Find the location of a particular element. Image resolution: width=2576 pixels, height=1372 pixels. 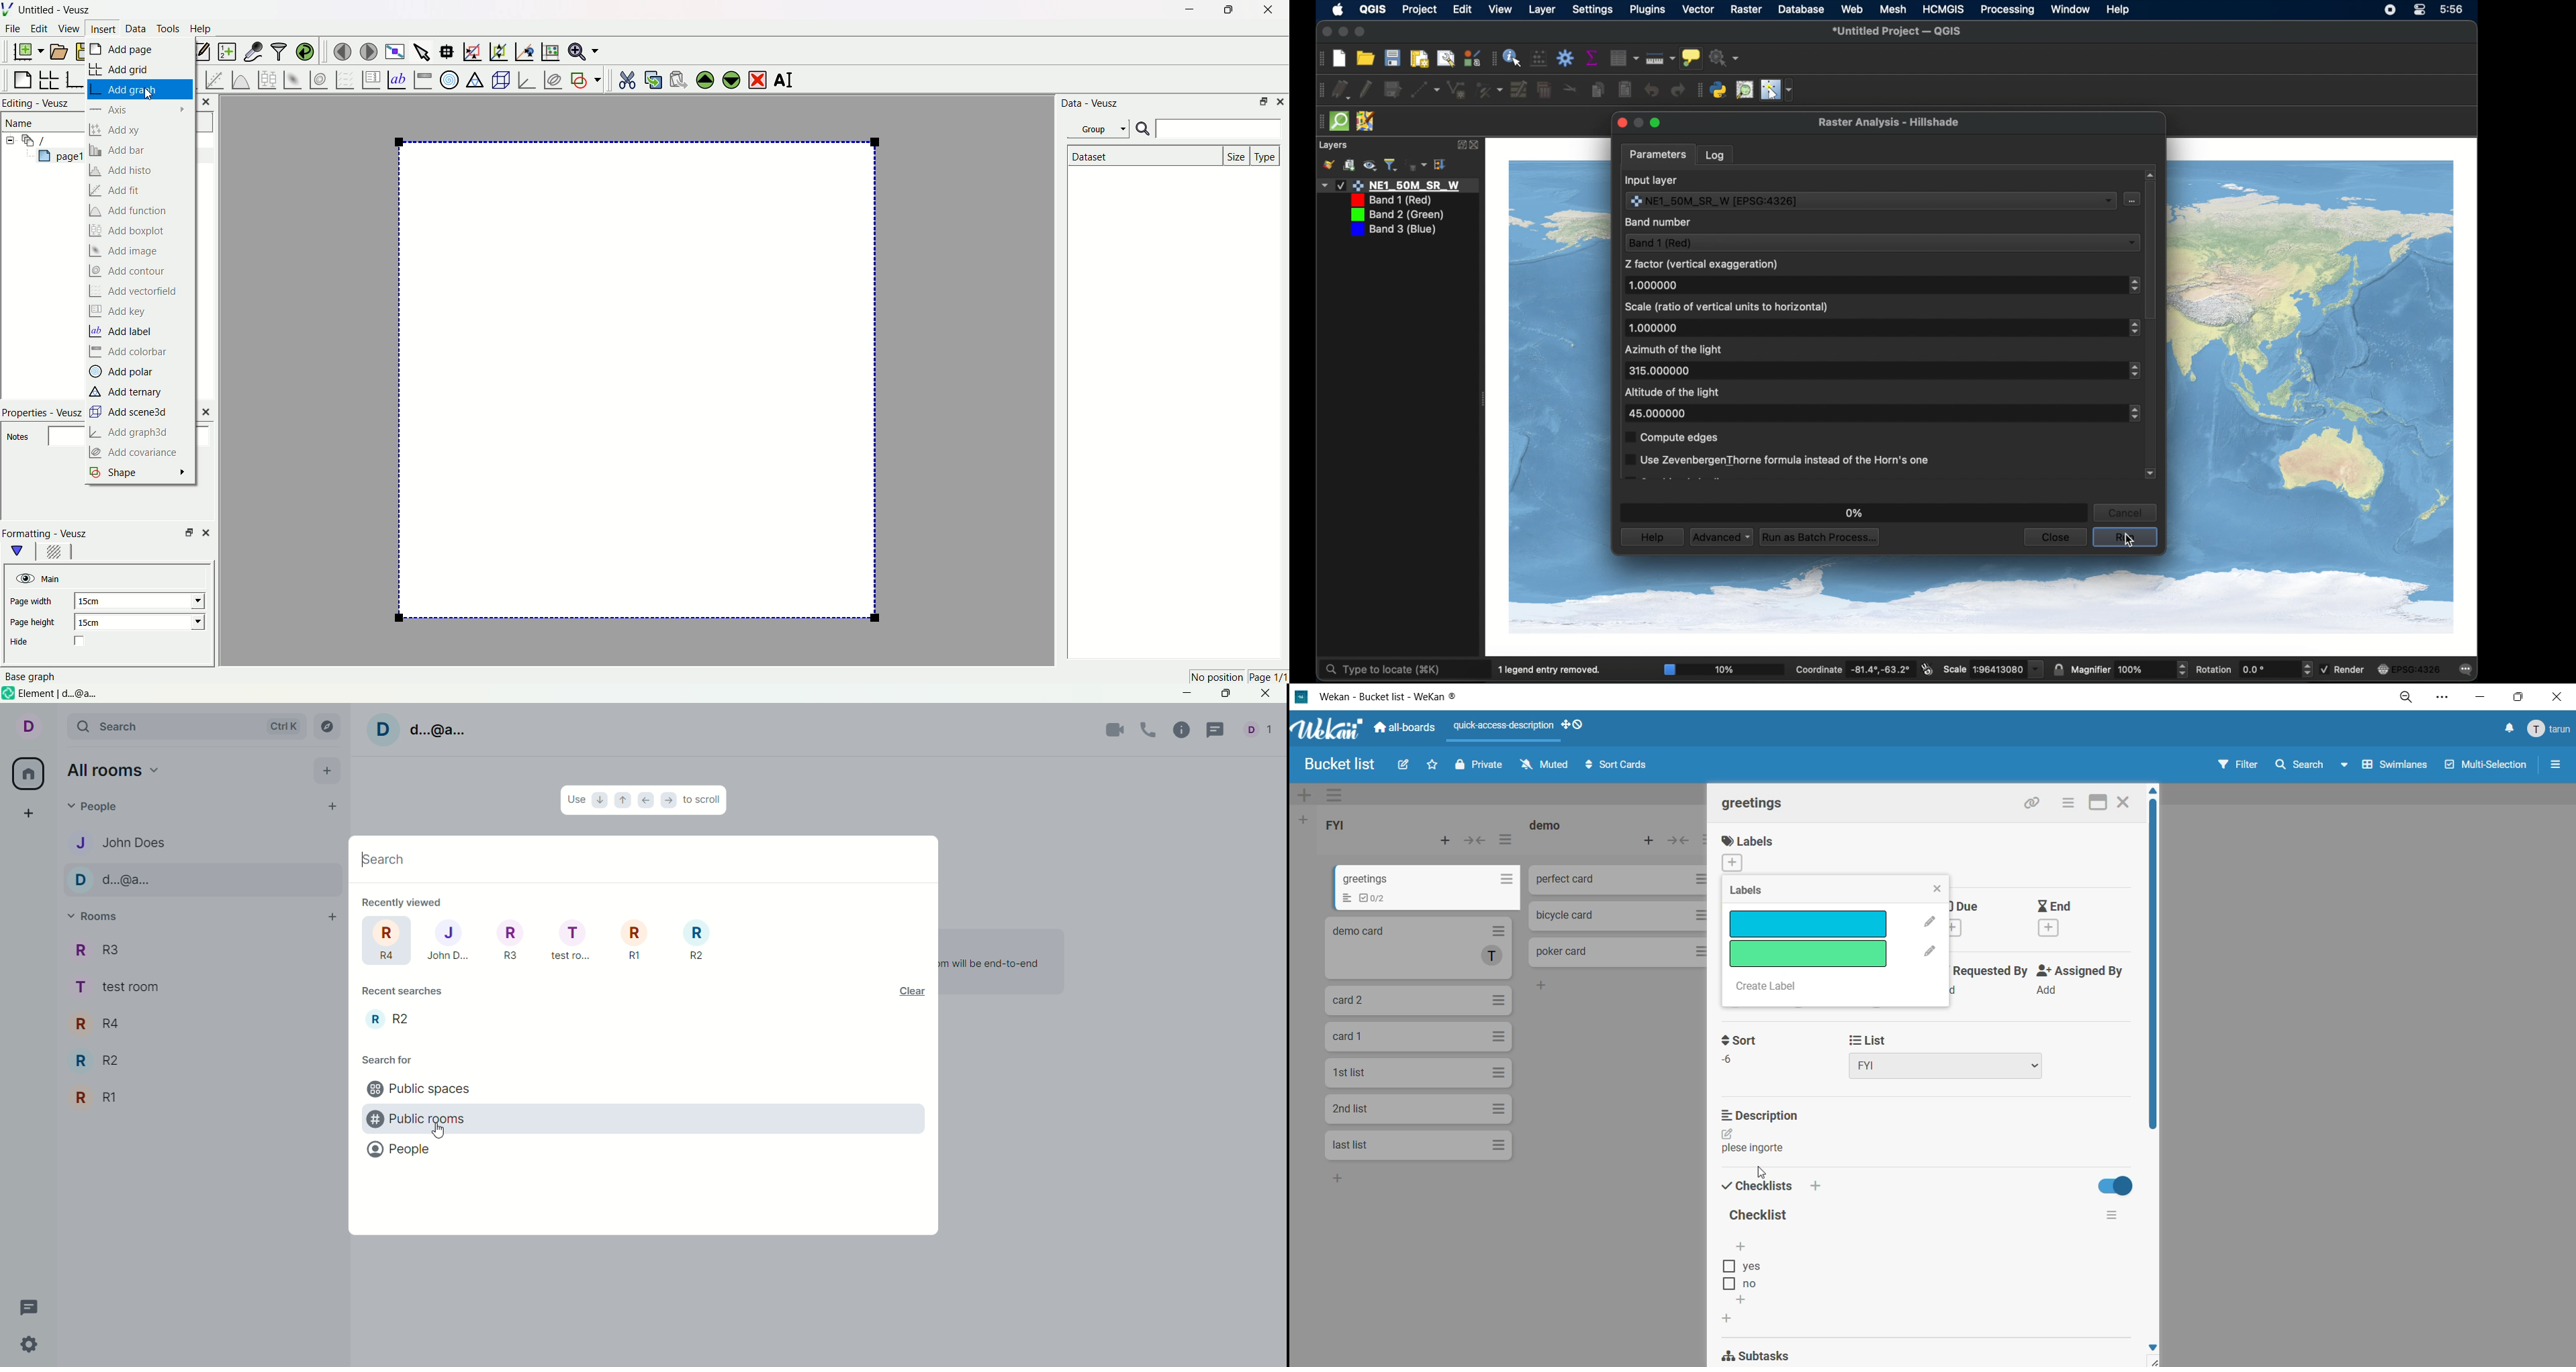

plot a vector field is located at coordinates (342, 79).